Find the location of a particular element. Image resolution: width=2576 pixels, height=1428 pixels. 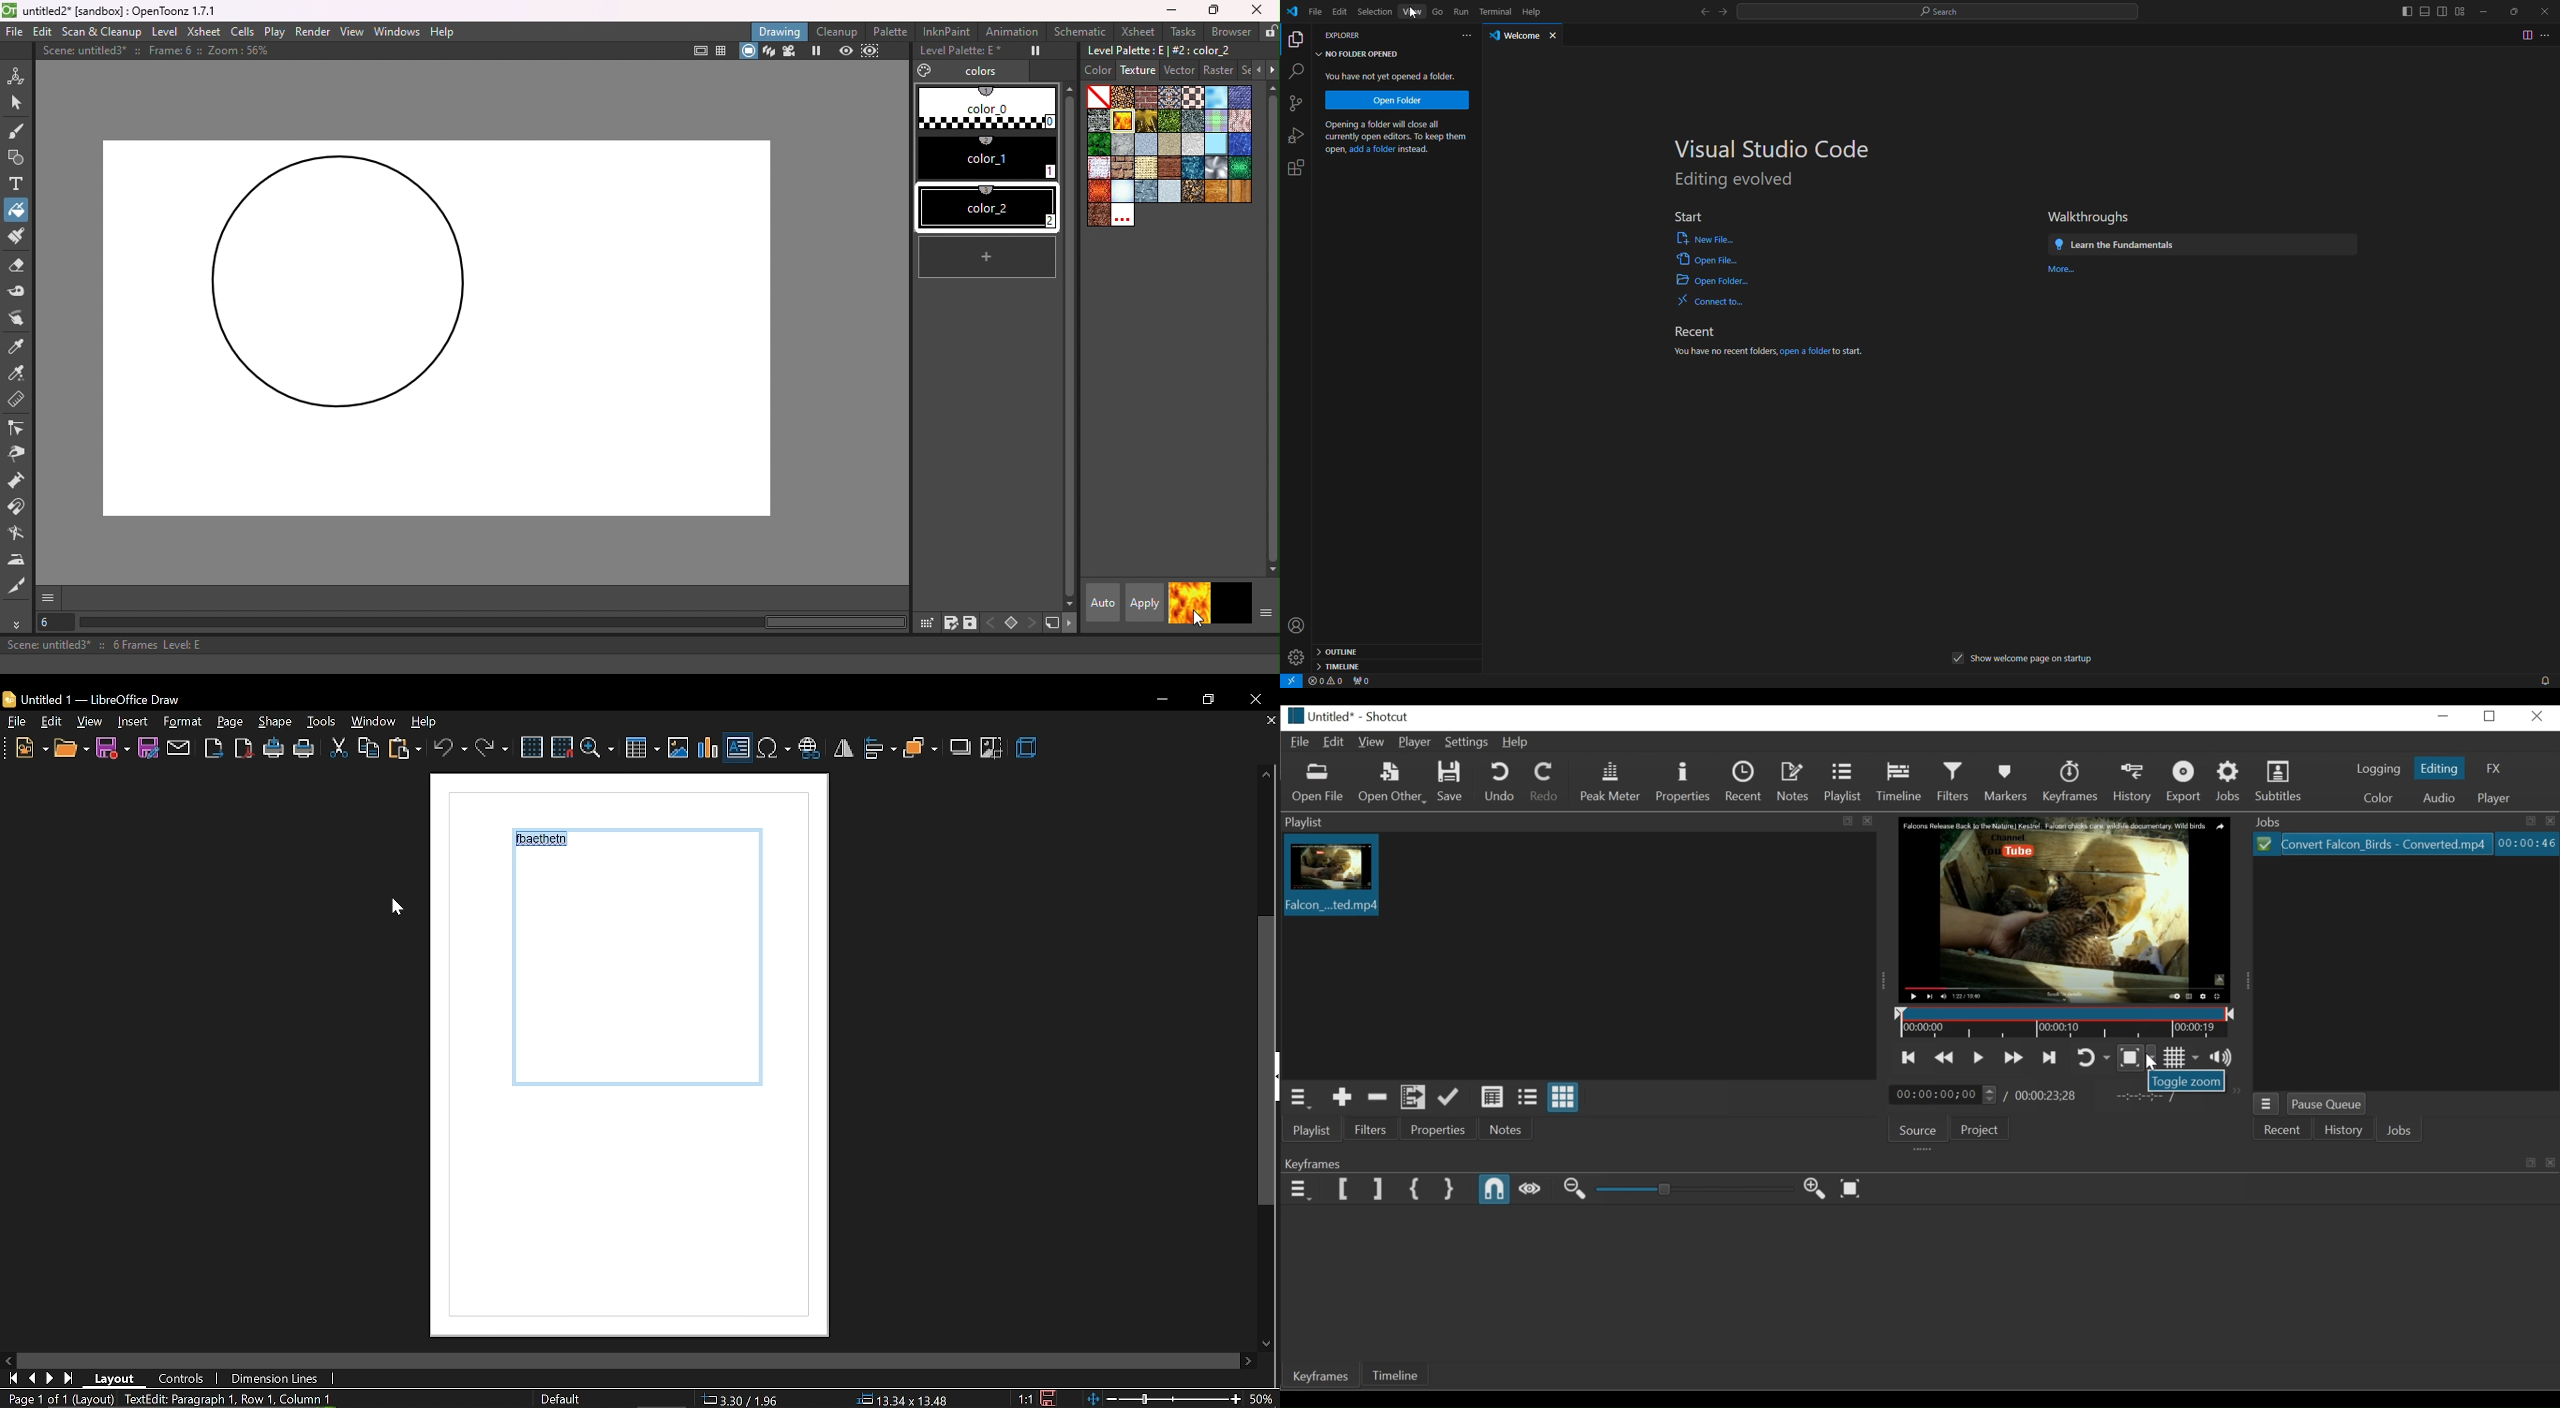

Export is located at coordinates (214, 747).